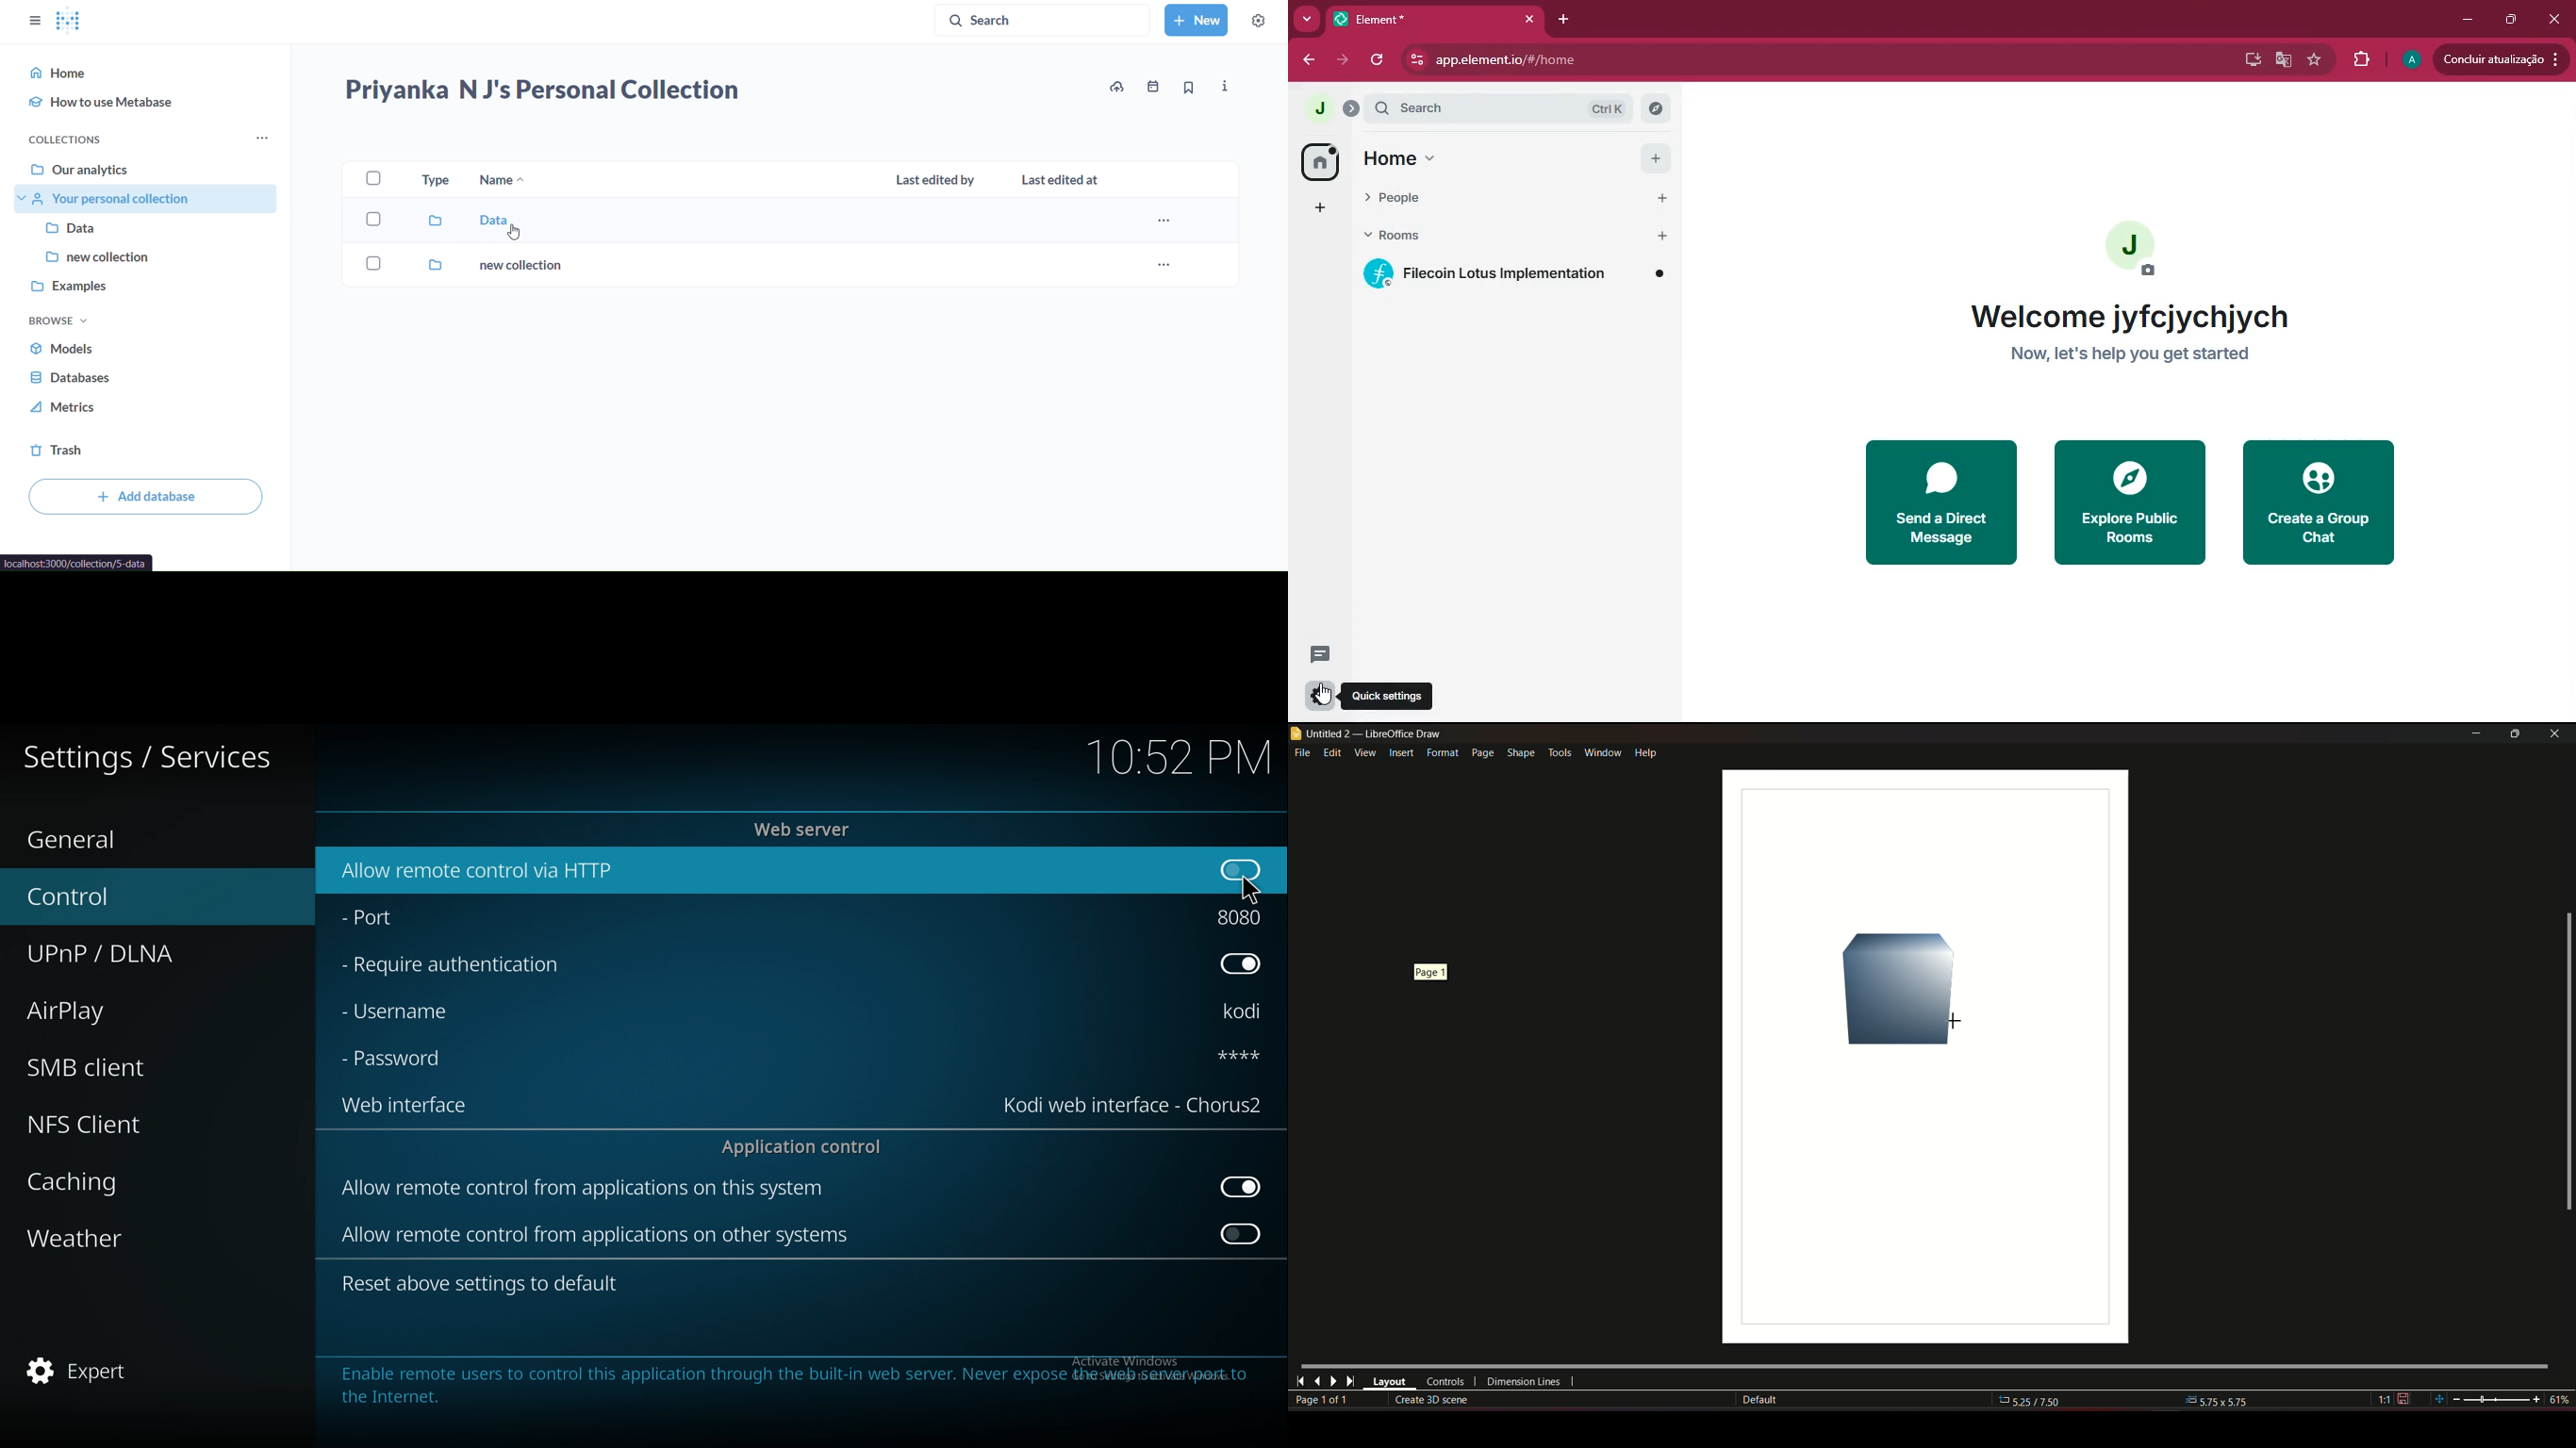 Image resolution: width=2576 pixels, height=1456 pixels. I want to click on close, so click(2556, 733).